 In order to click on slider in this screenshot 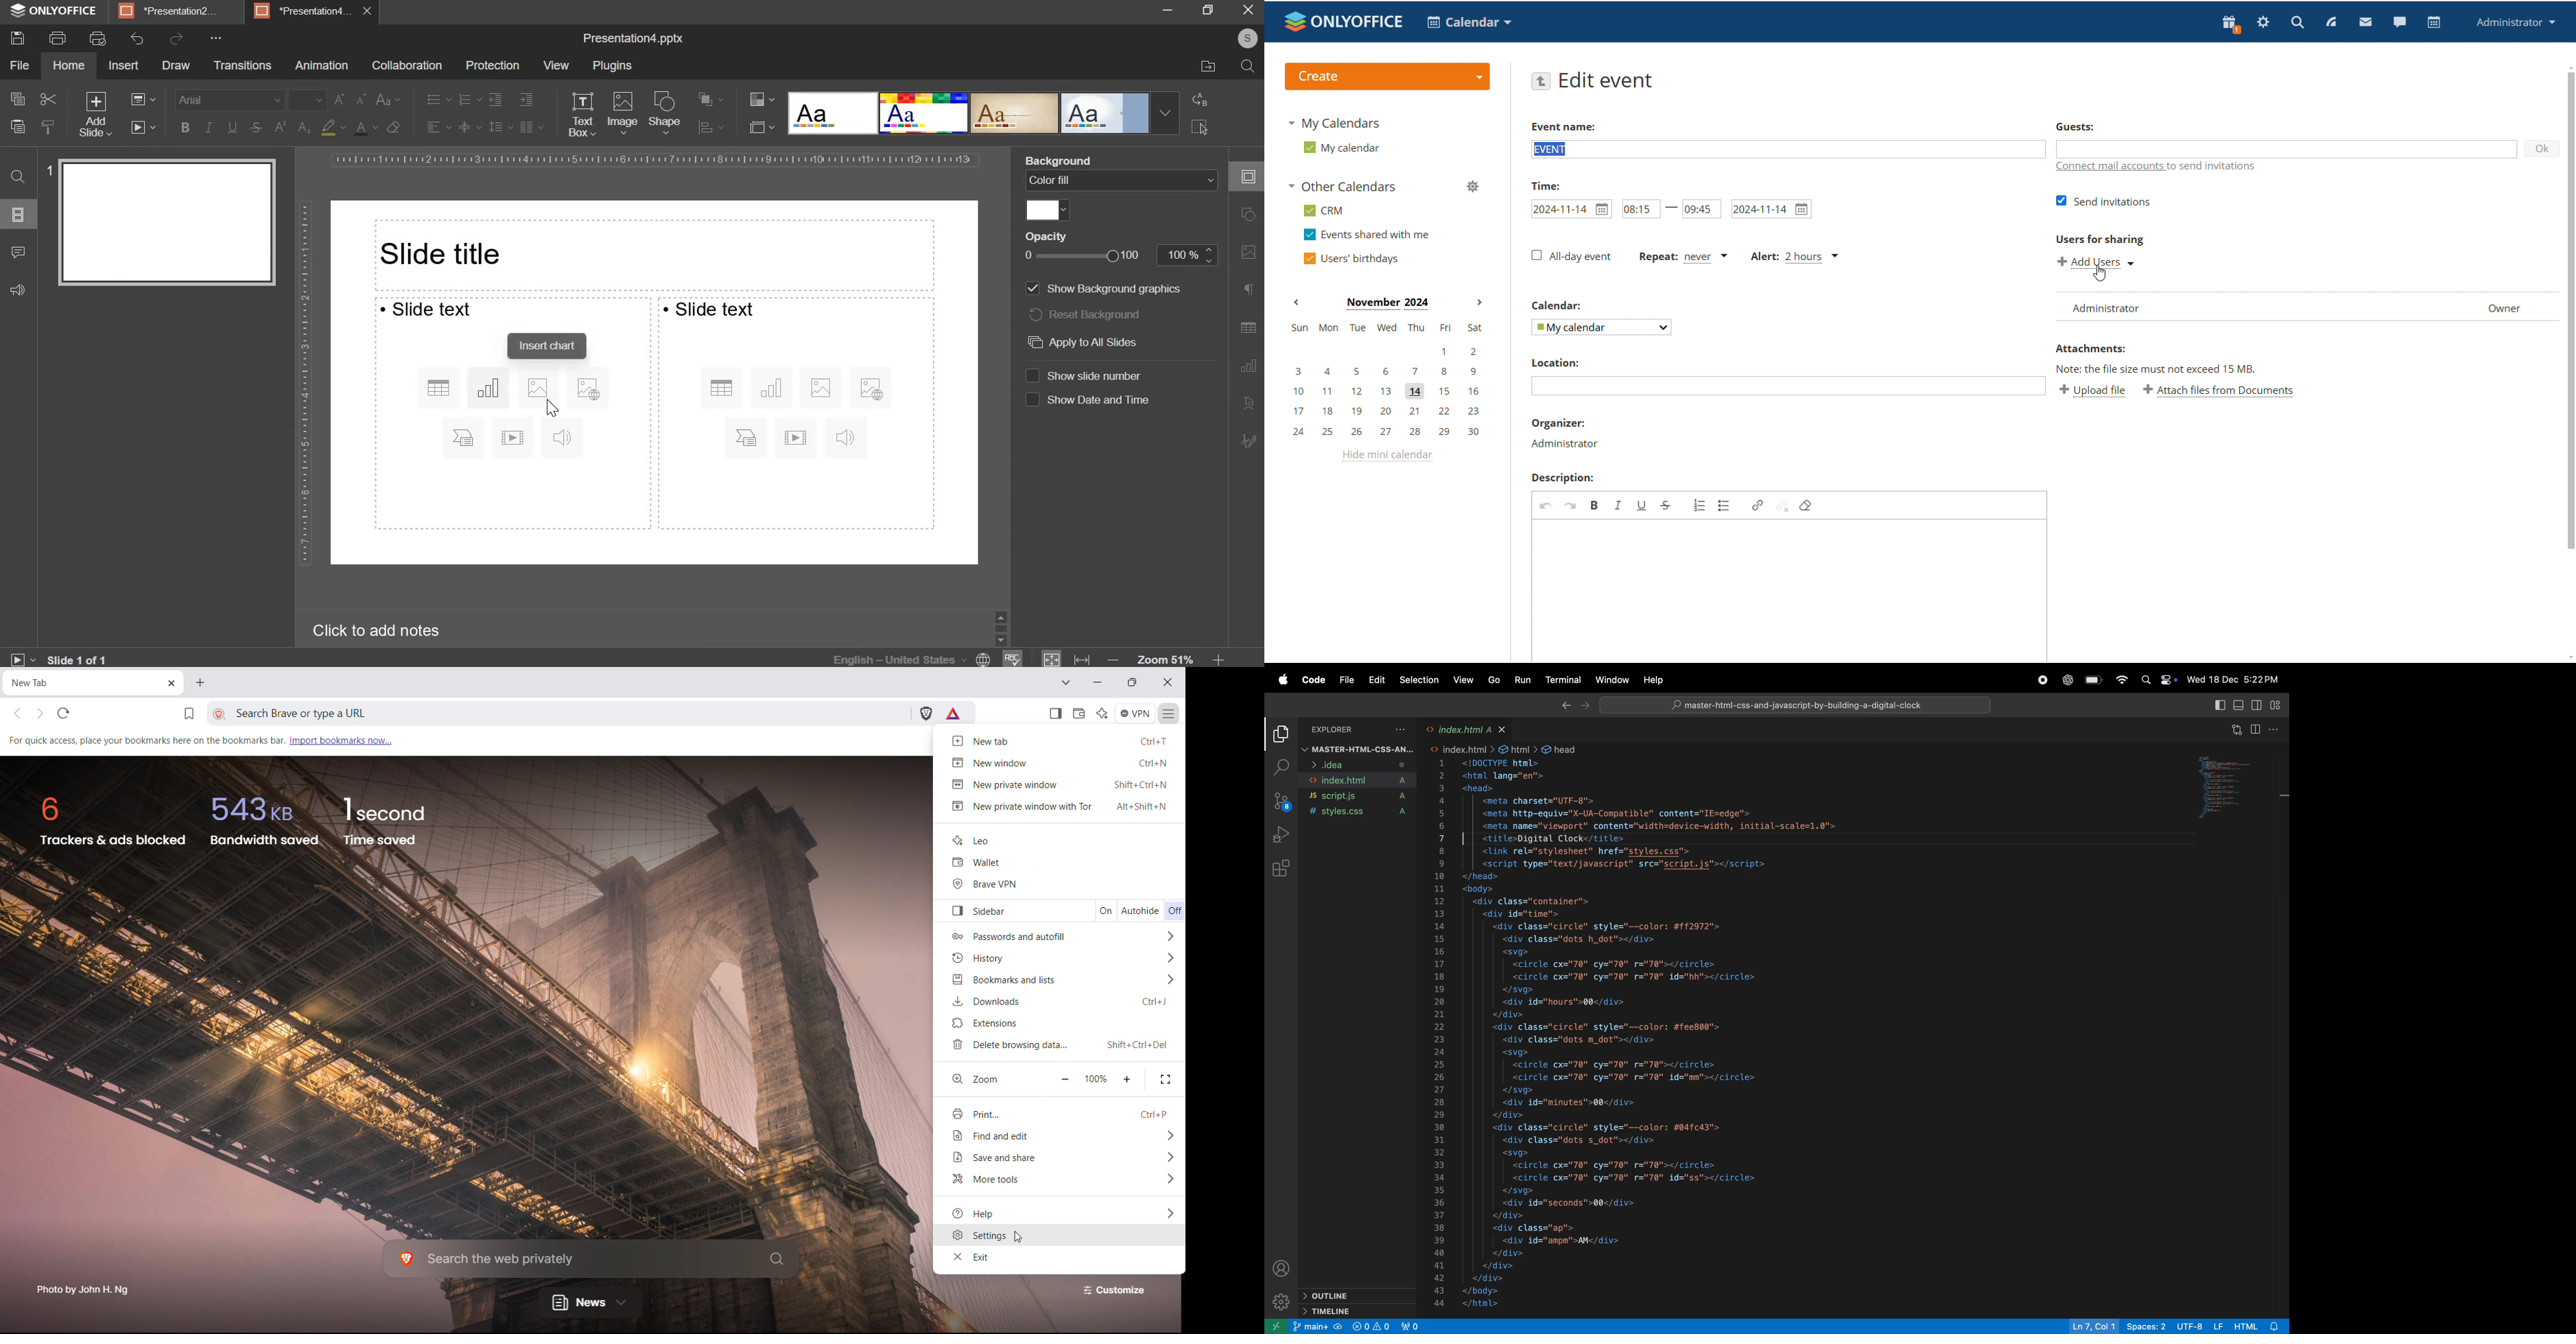, I will do `click(1001, 627)`.